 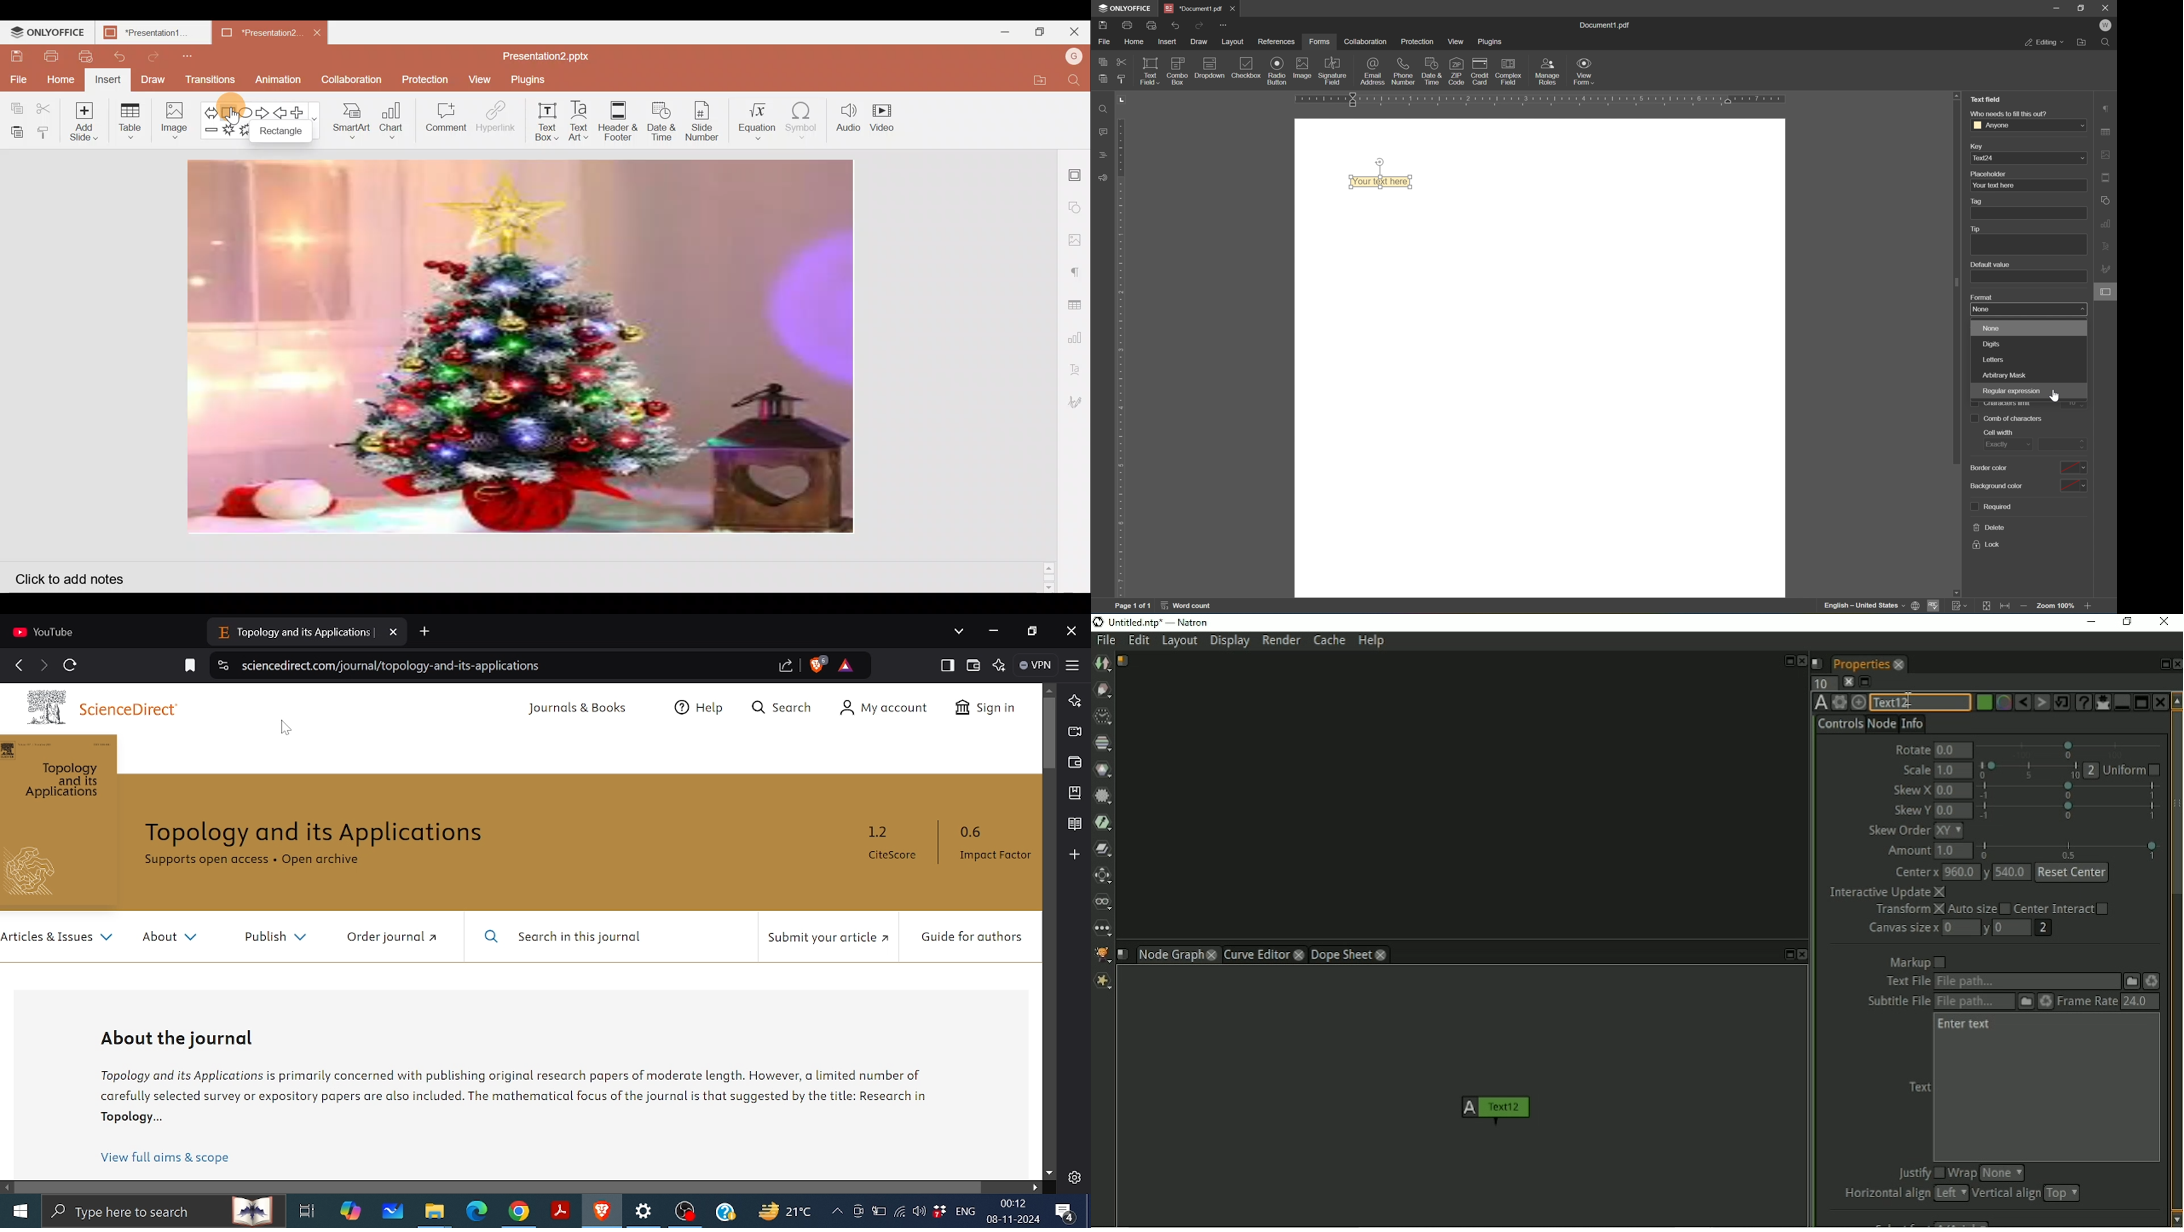 I want to click on File, so click(x=17, y=76).